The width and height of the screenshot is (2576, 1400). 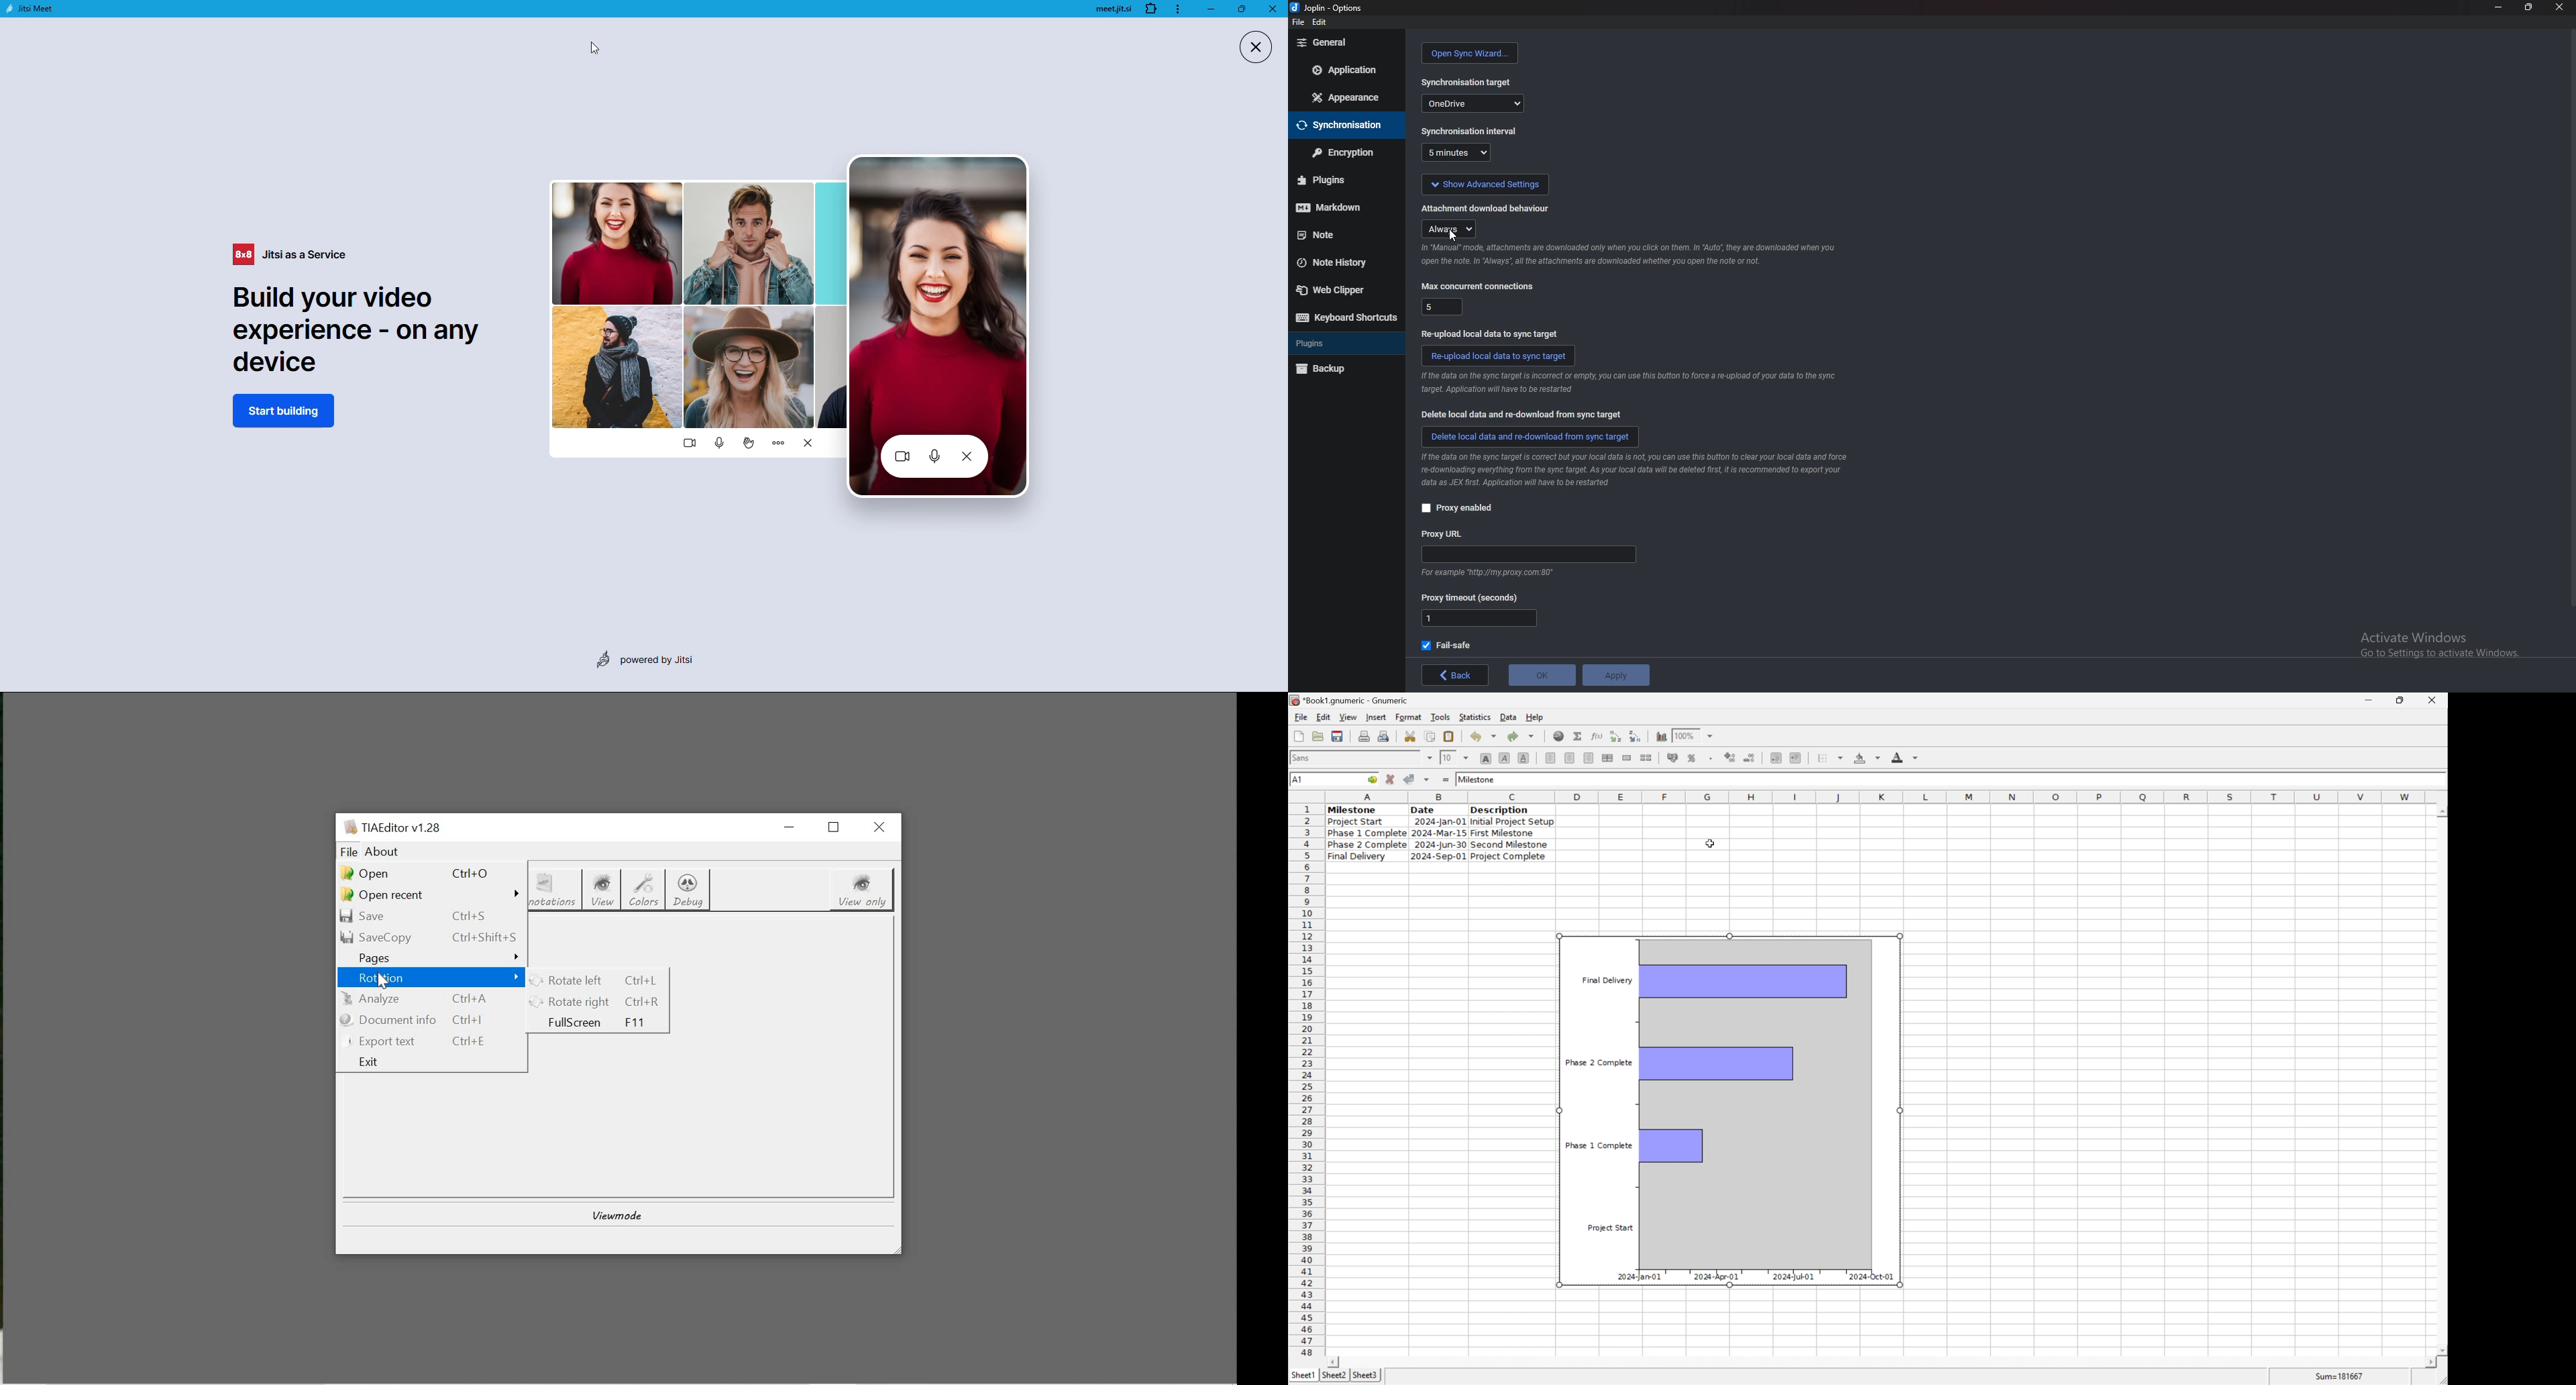 What do you see at coordinates (1865, 756) in the screenshot?
I see `highlight color` at bounding box center [1865, 756].